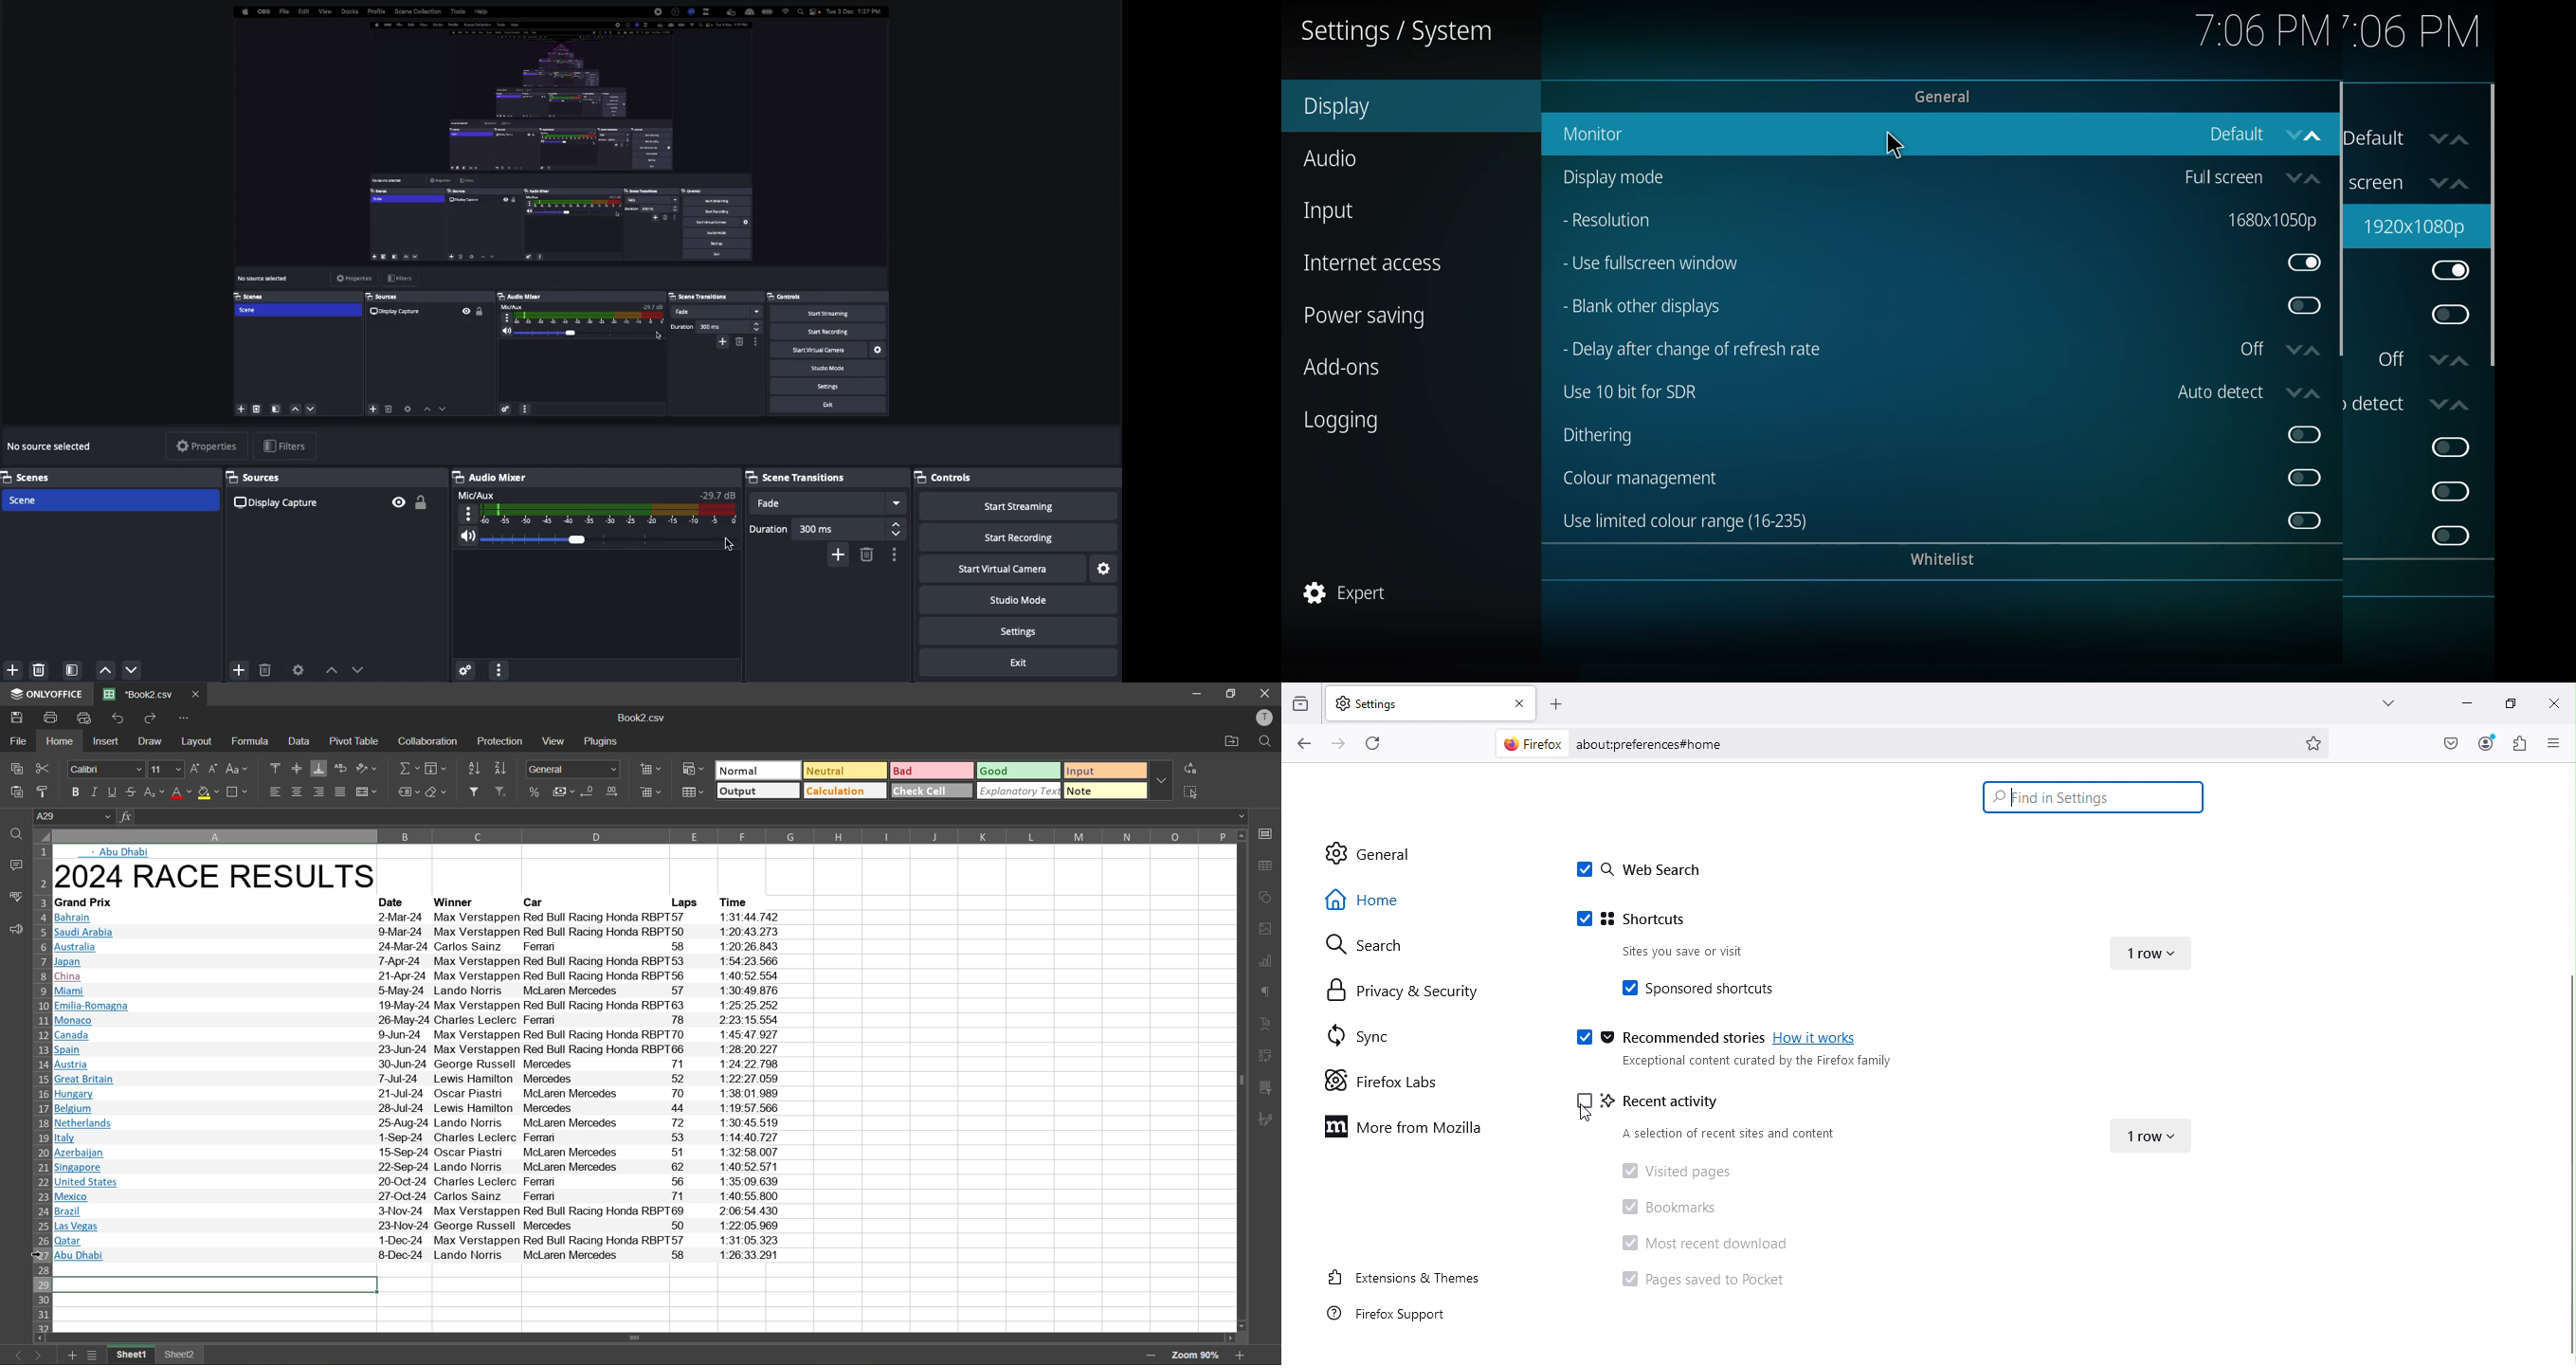 Image resolution: width=2576 pixels, height=1372 pixels. Describe the element at coordinates (1017, 603) in the screenshot. I see `Studio mode` at that location.